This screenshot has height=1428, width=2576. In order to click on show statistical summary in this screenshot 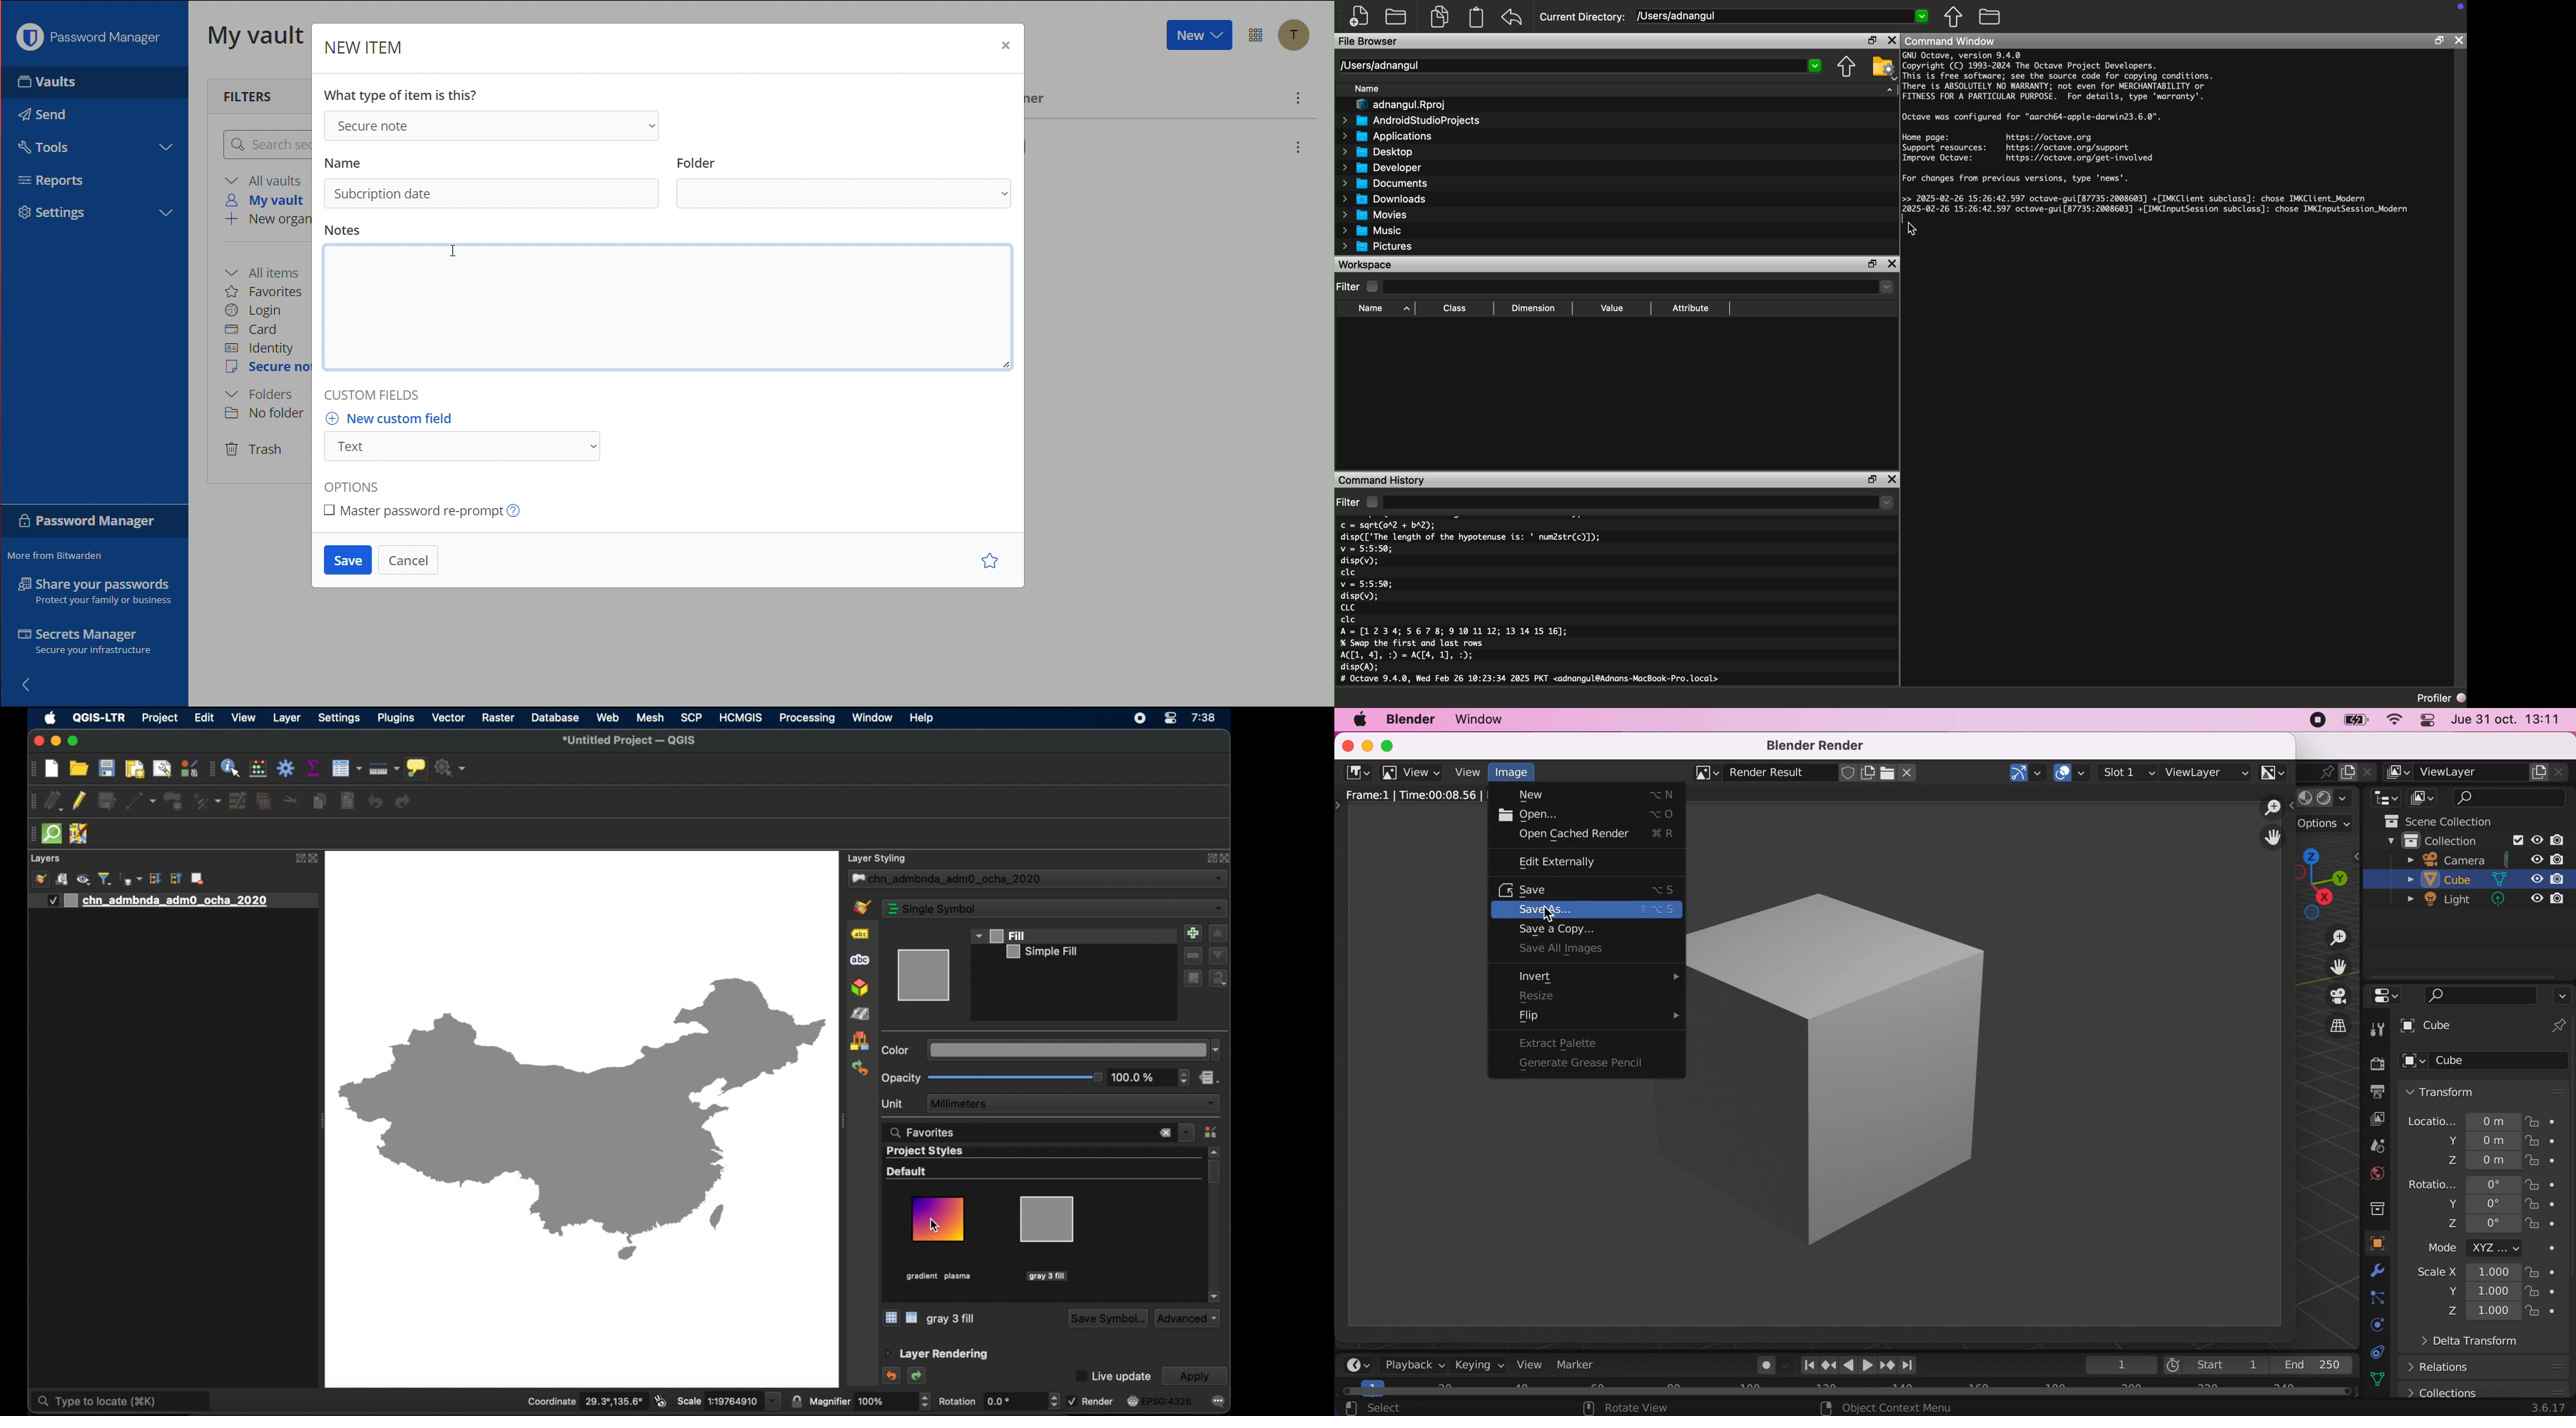, I will do `click(315, 768)`.